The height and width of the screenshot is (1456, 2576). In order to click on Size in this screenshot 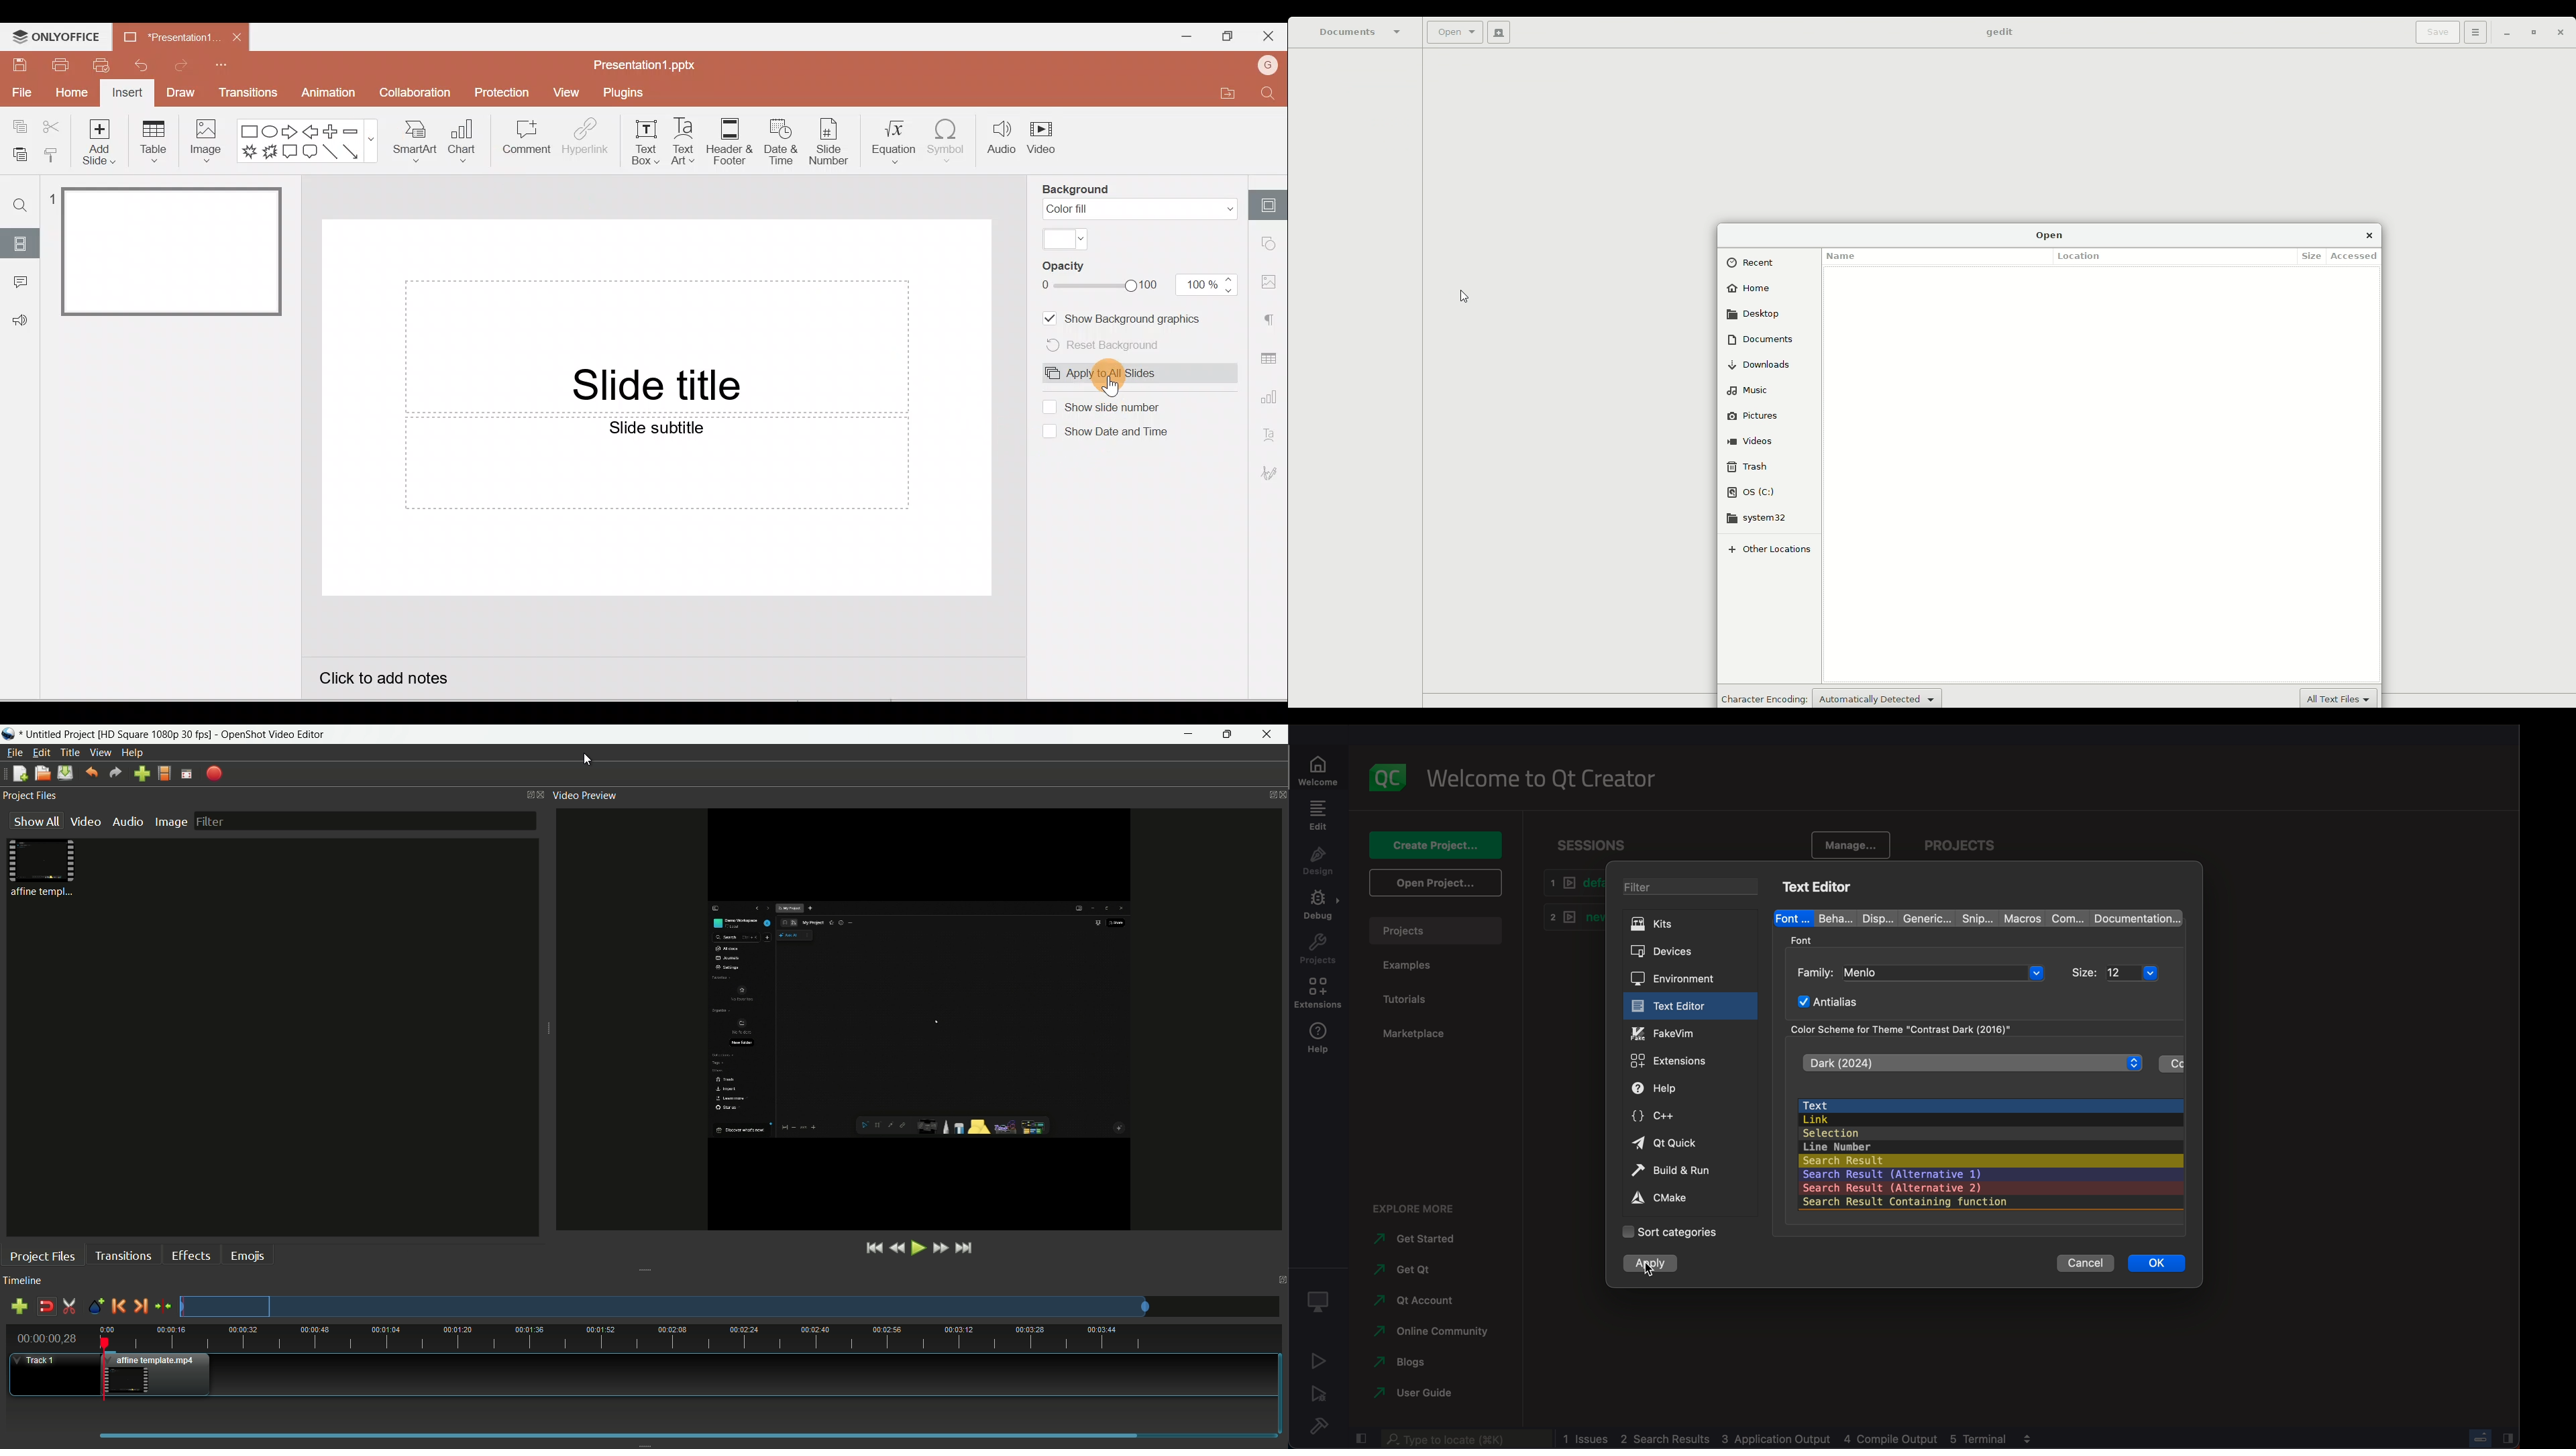, I will do `click(2302, 255)`.